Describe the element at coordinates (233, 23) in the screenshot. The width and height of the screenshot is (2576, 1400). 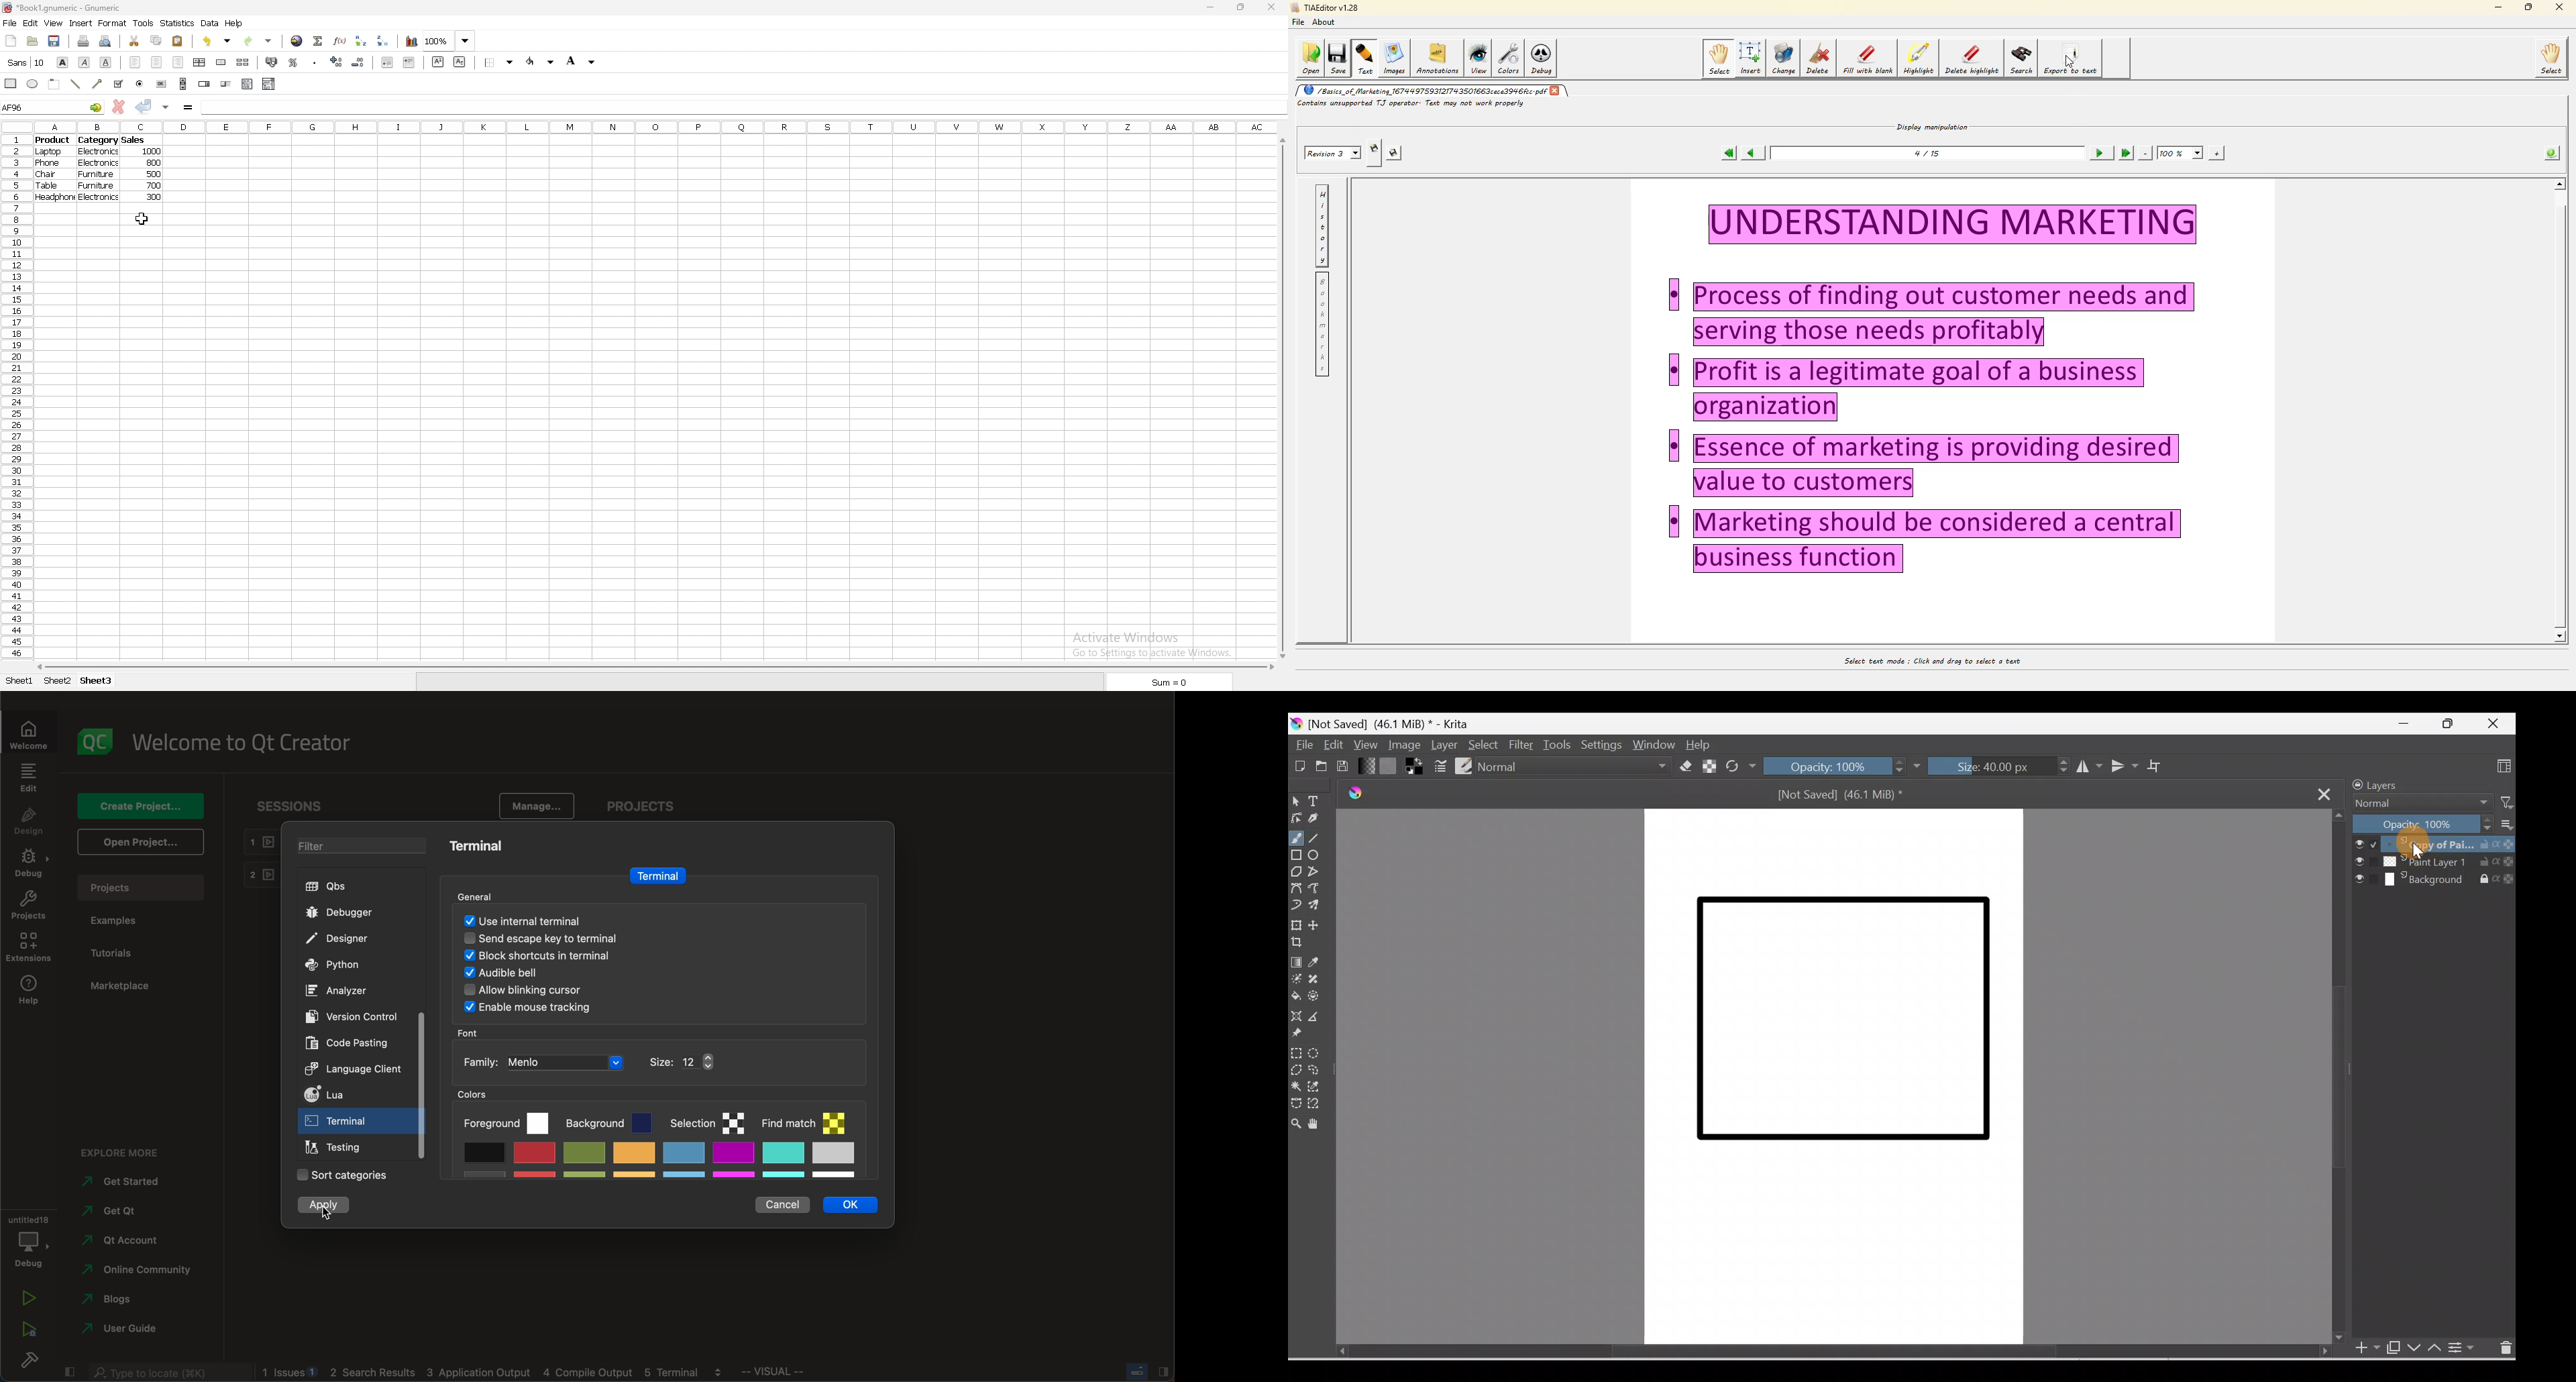
I see `help` at that location.